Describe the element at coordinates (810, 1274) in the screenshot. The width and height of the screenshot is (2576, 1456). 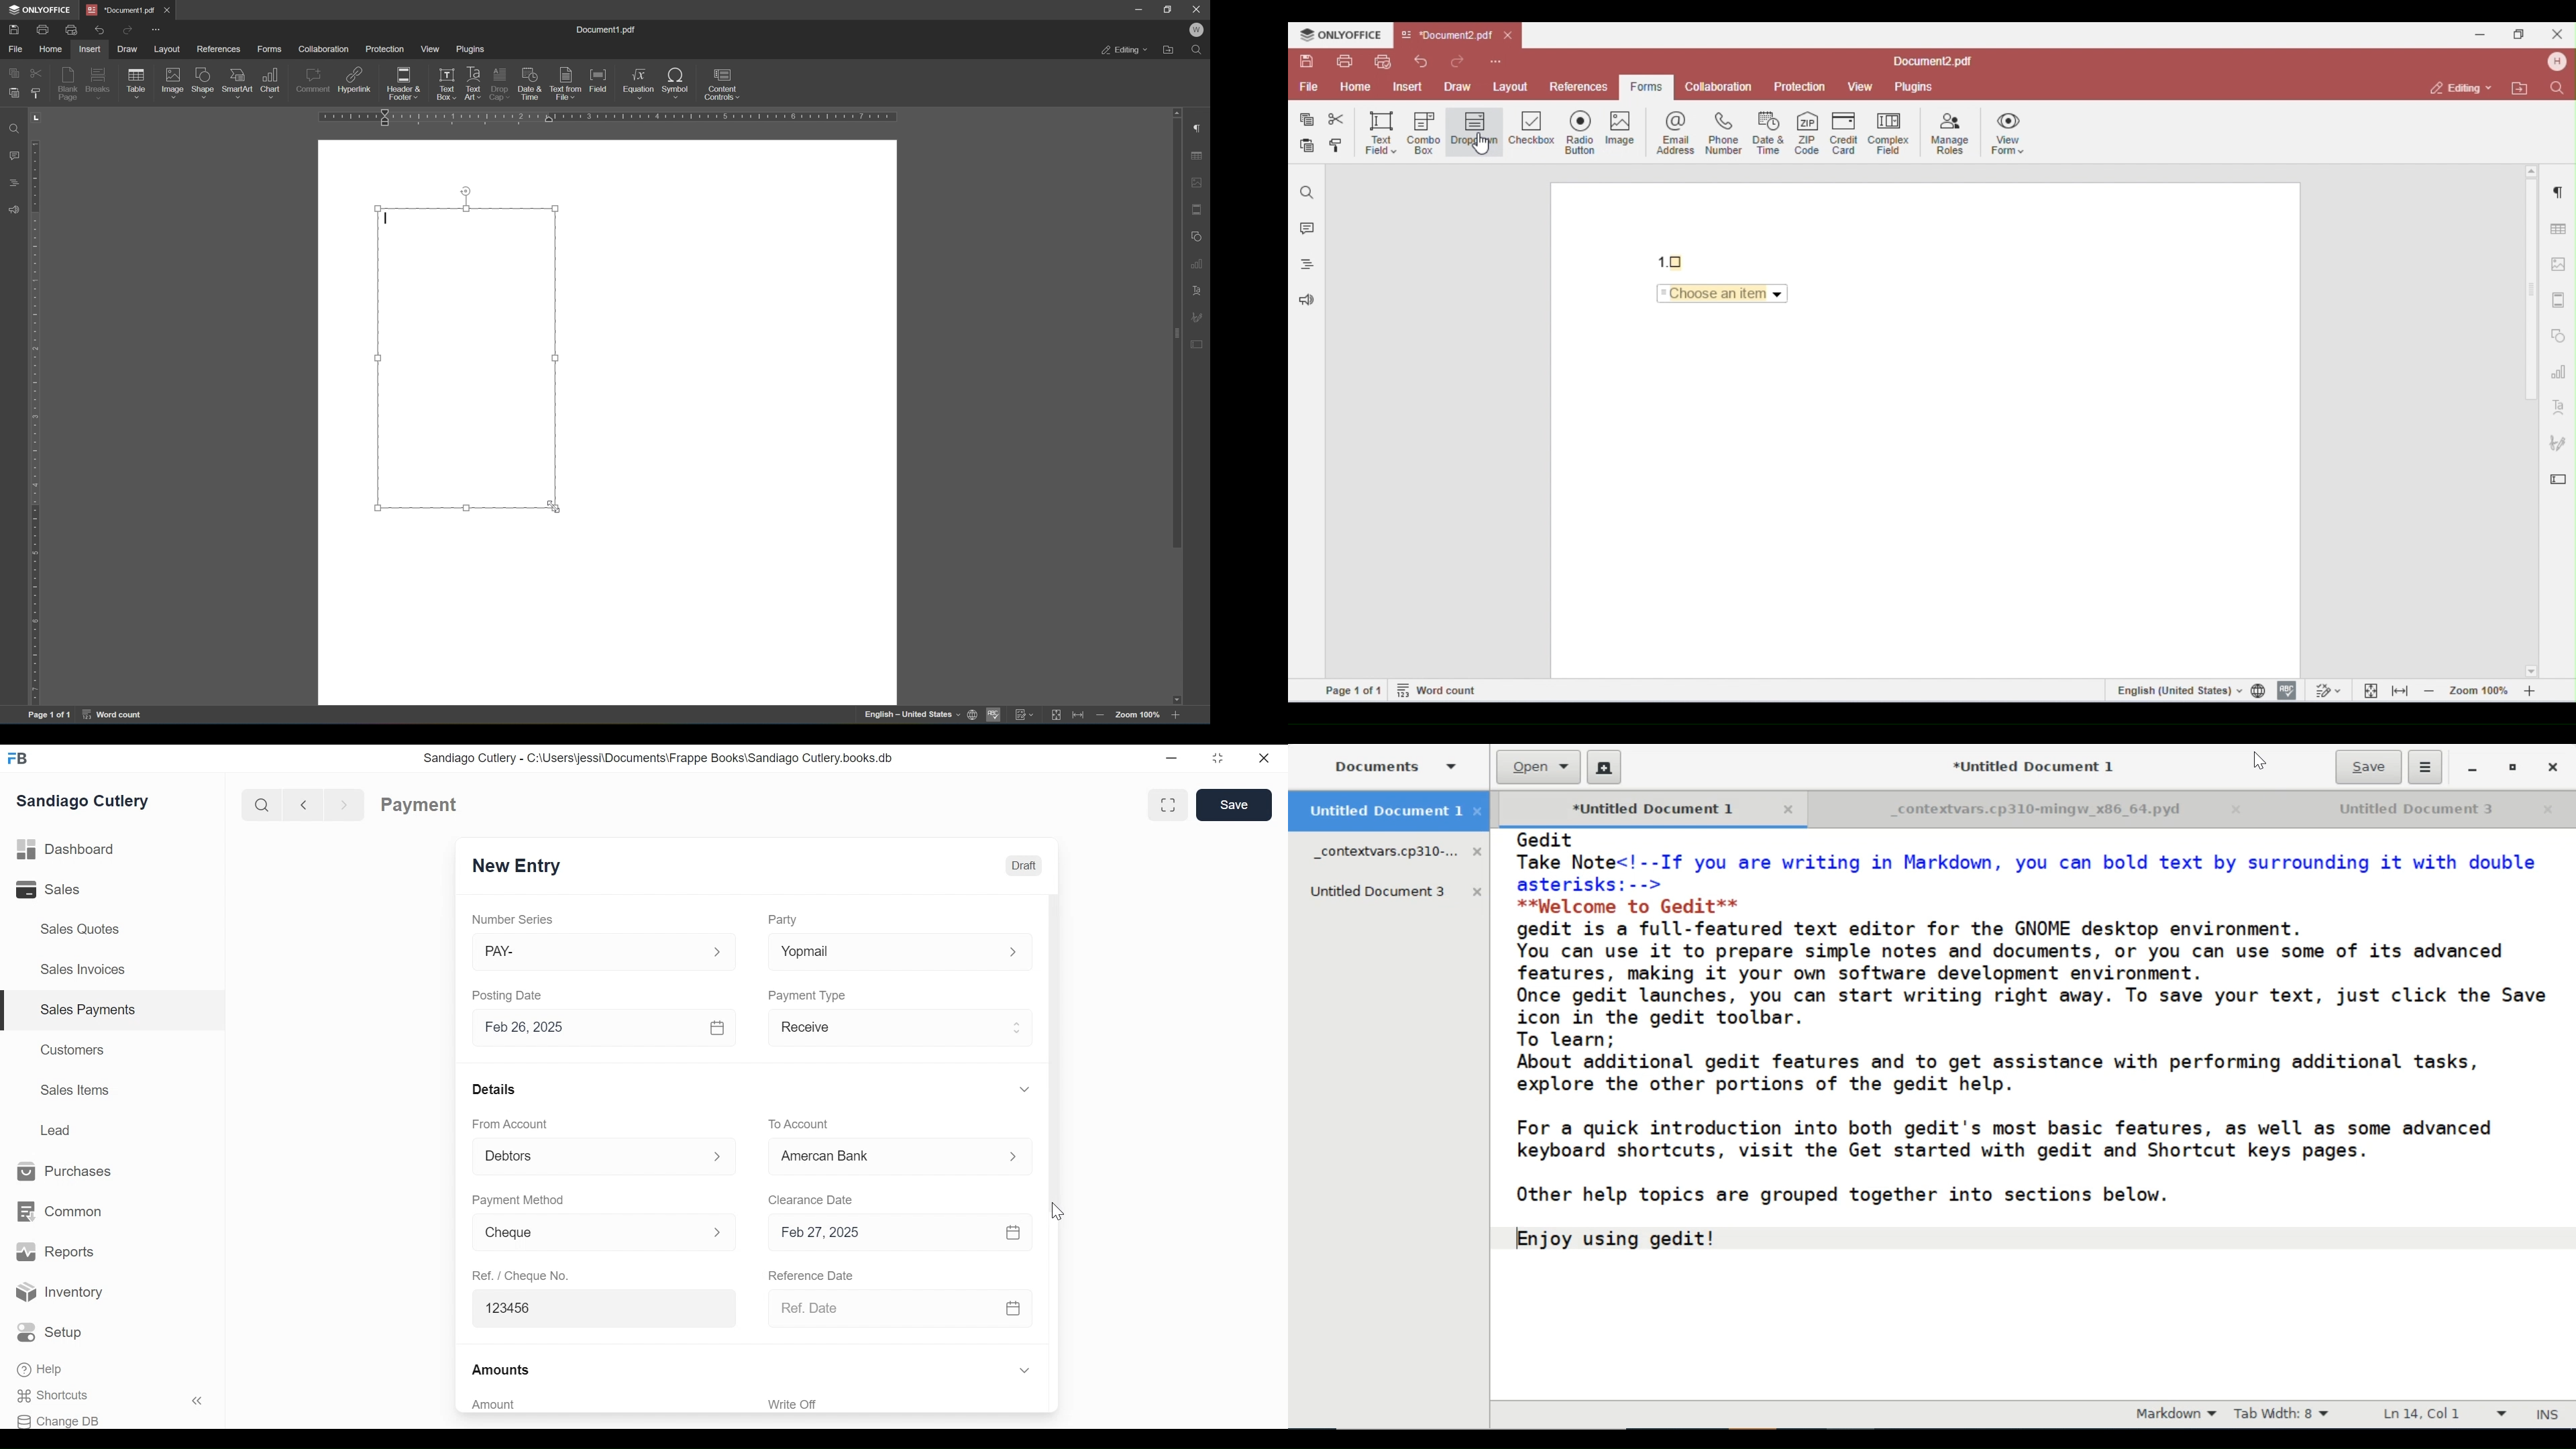
I see `Reference Date` at that location.